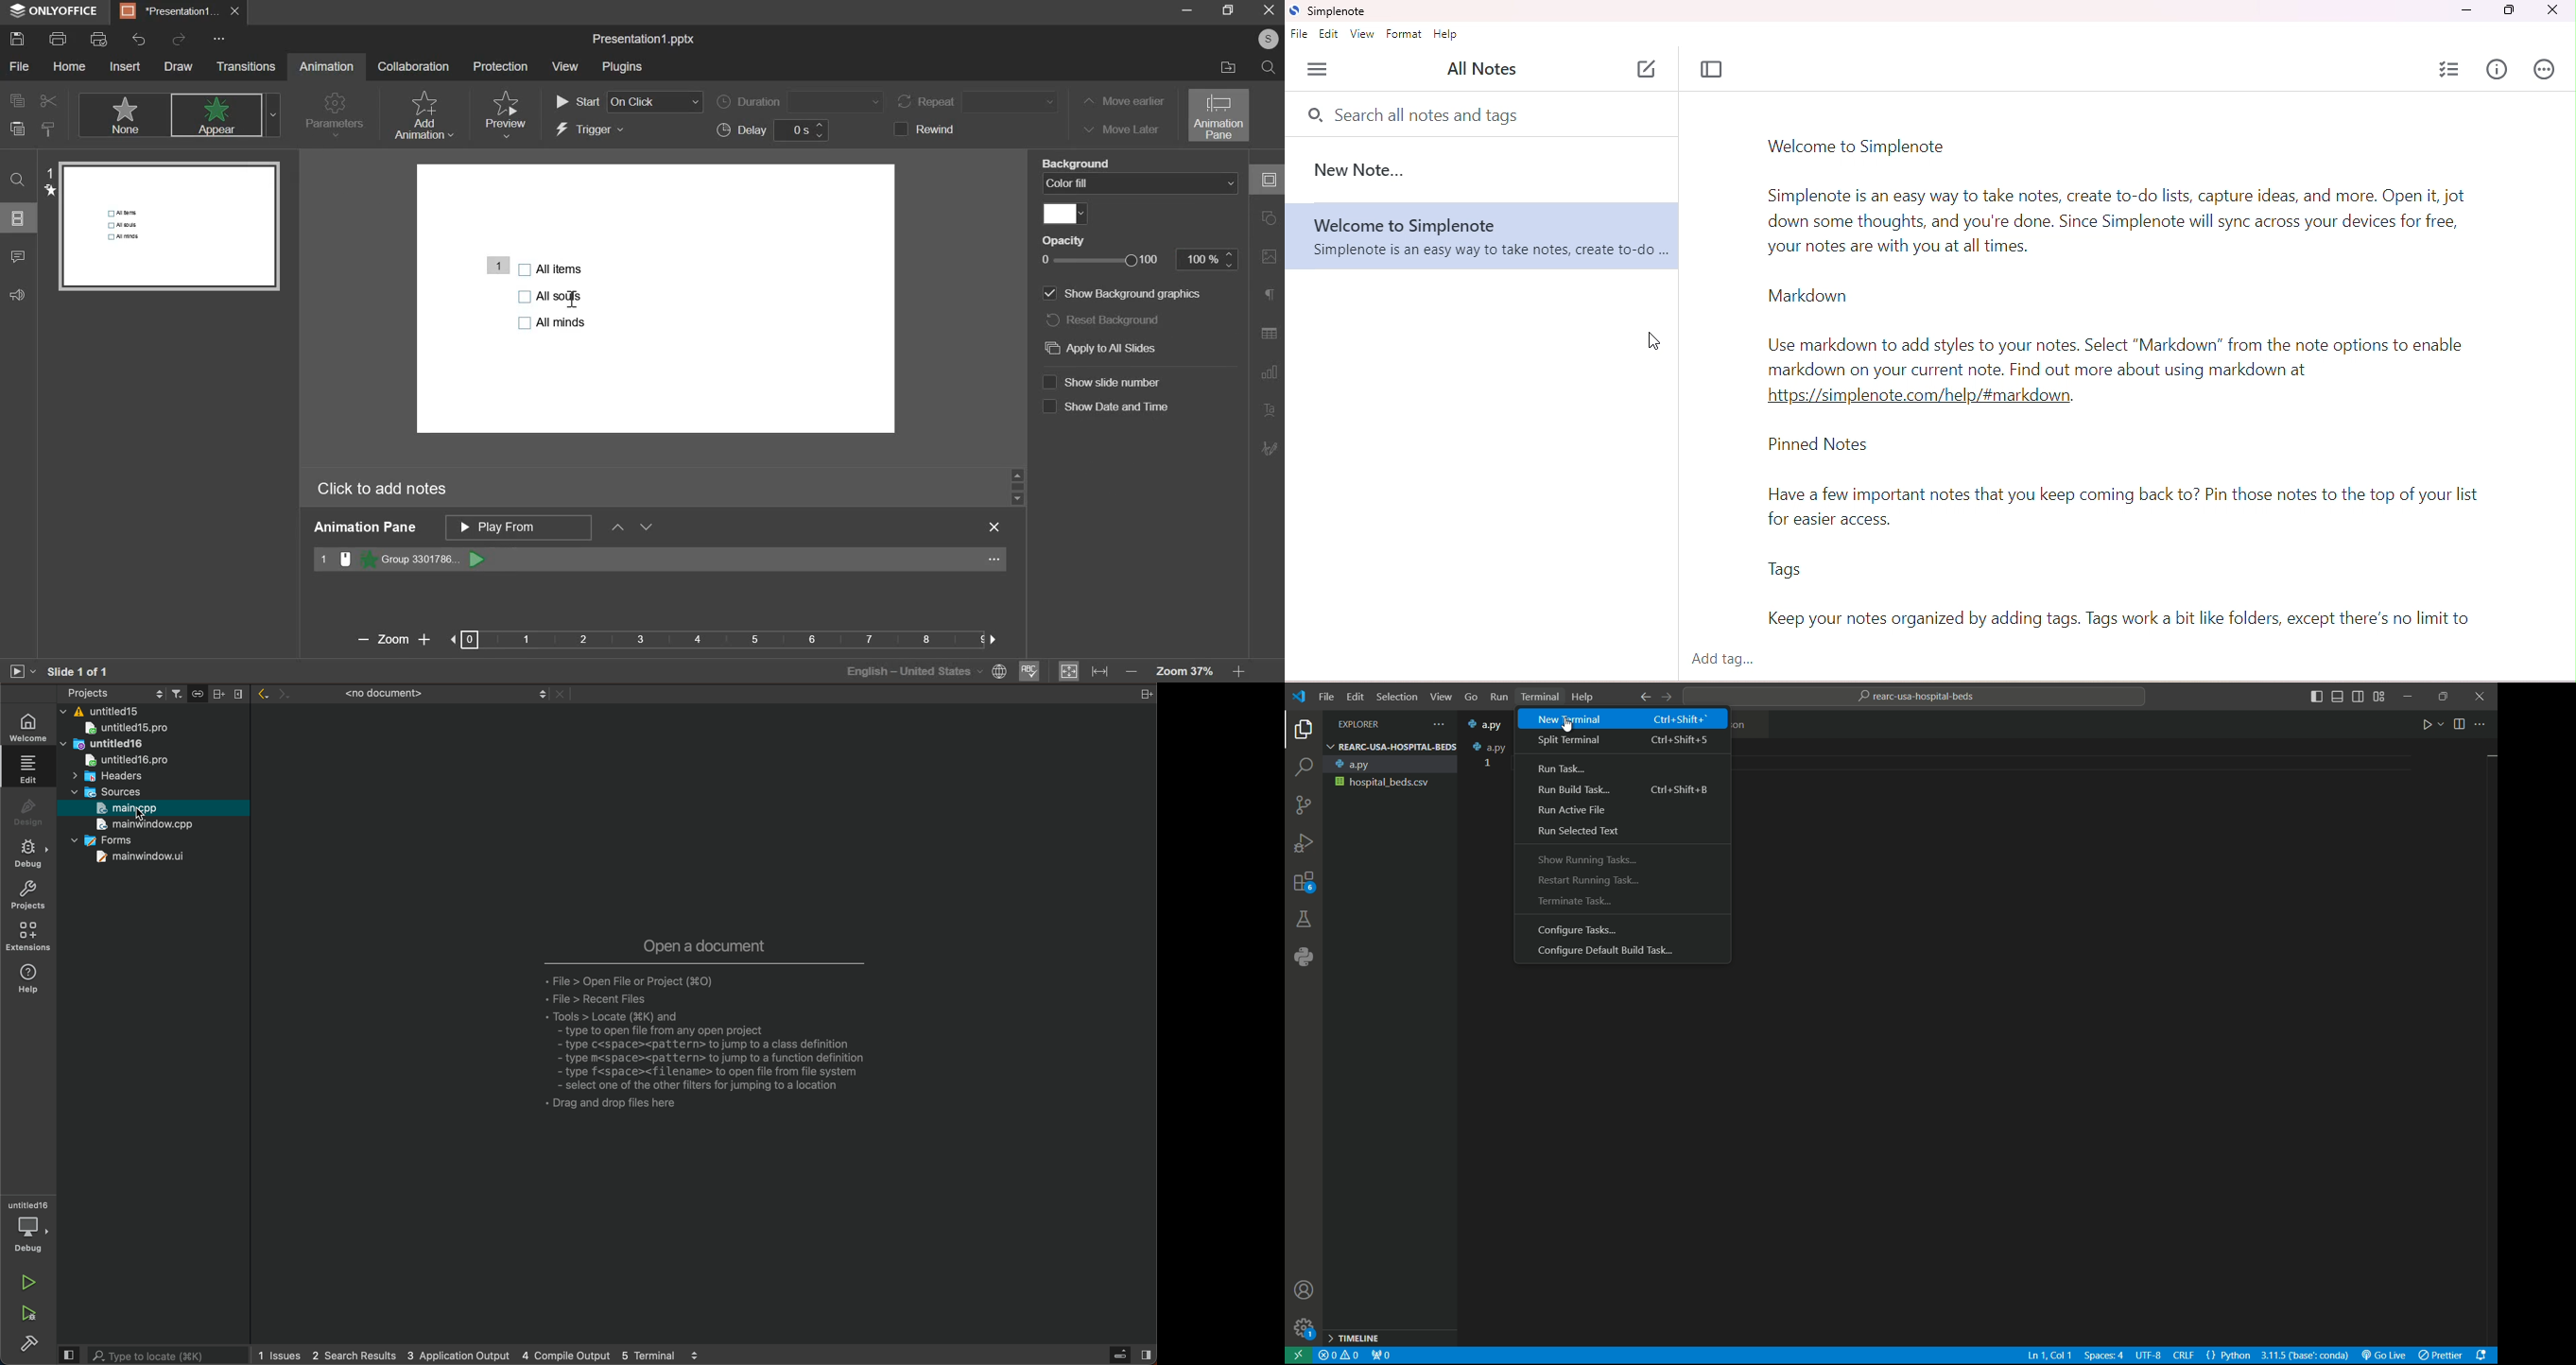 The width and height of the screenshot is (2576, 1372). What do you see at coordinates (402, 559) in the screenshot?
I see `animation 1` at bounding box center [402, 559].